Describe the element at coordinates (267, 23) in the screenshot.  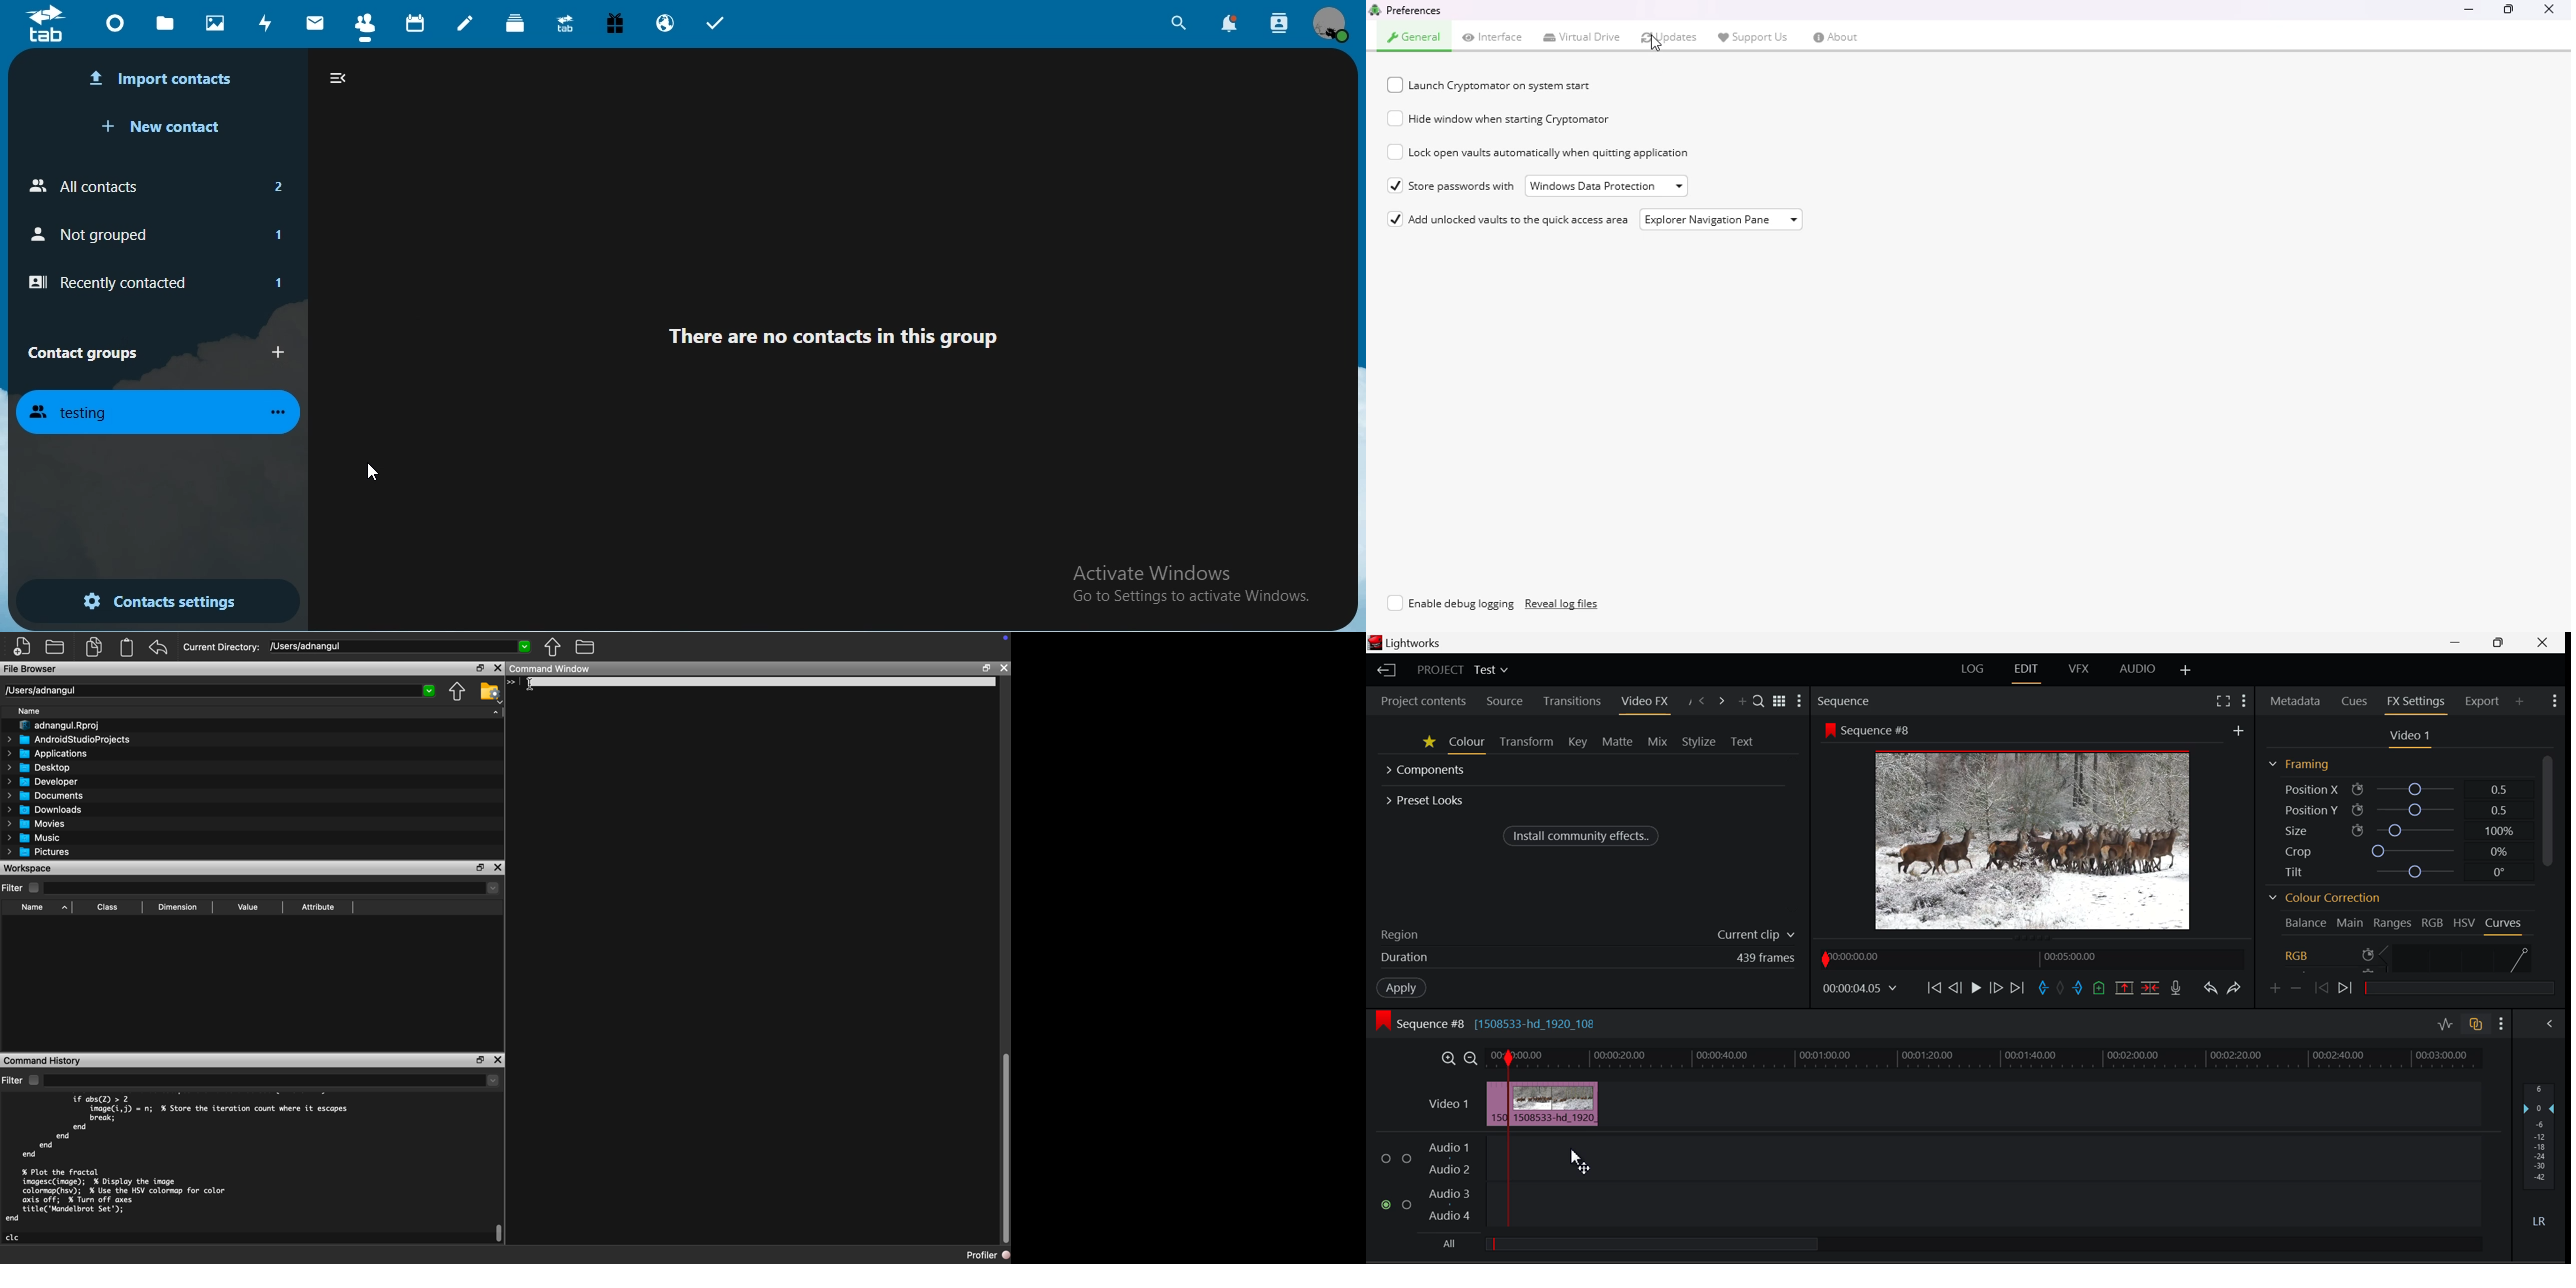
I see `activity` at that location.